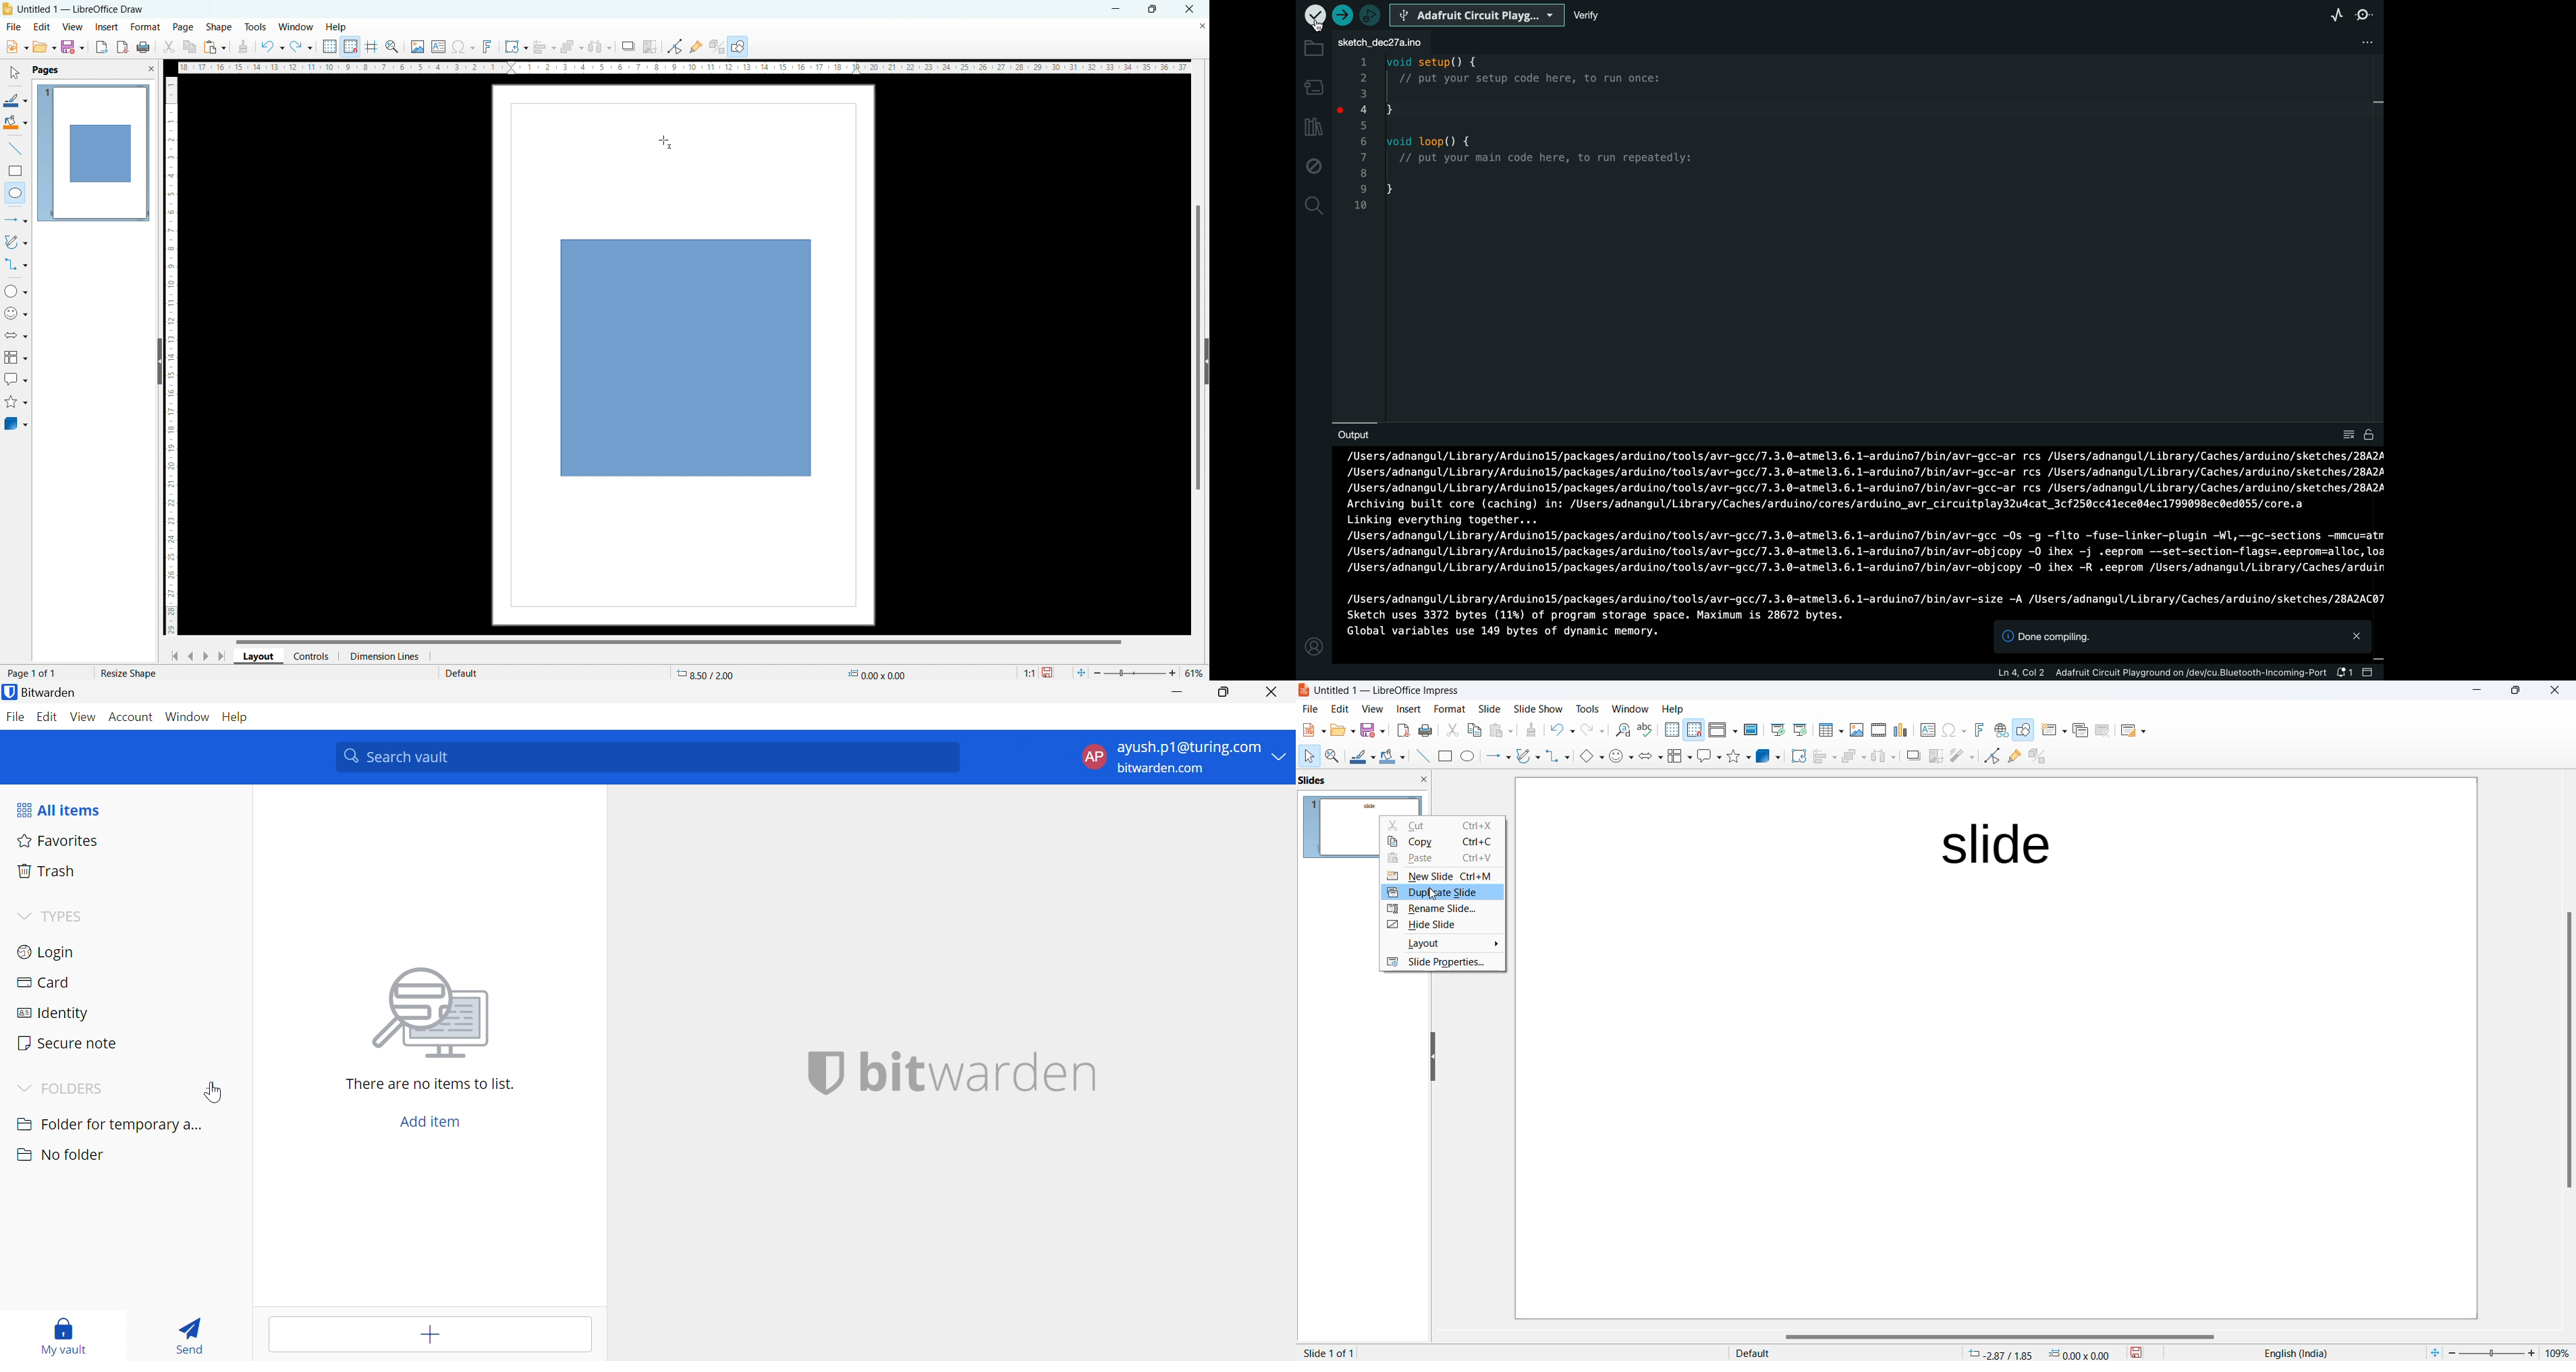  I want to click on help, so click(337, 28).